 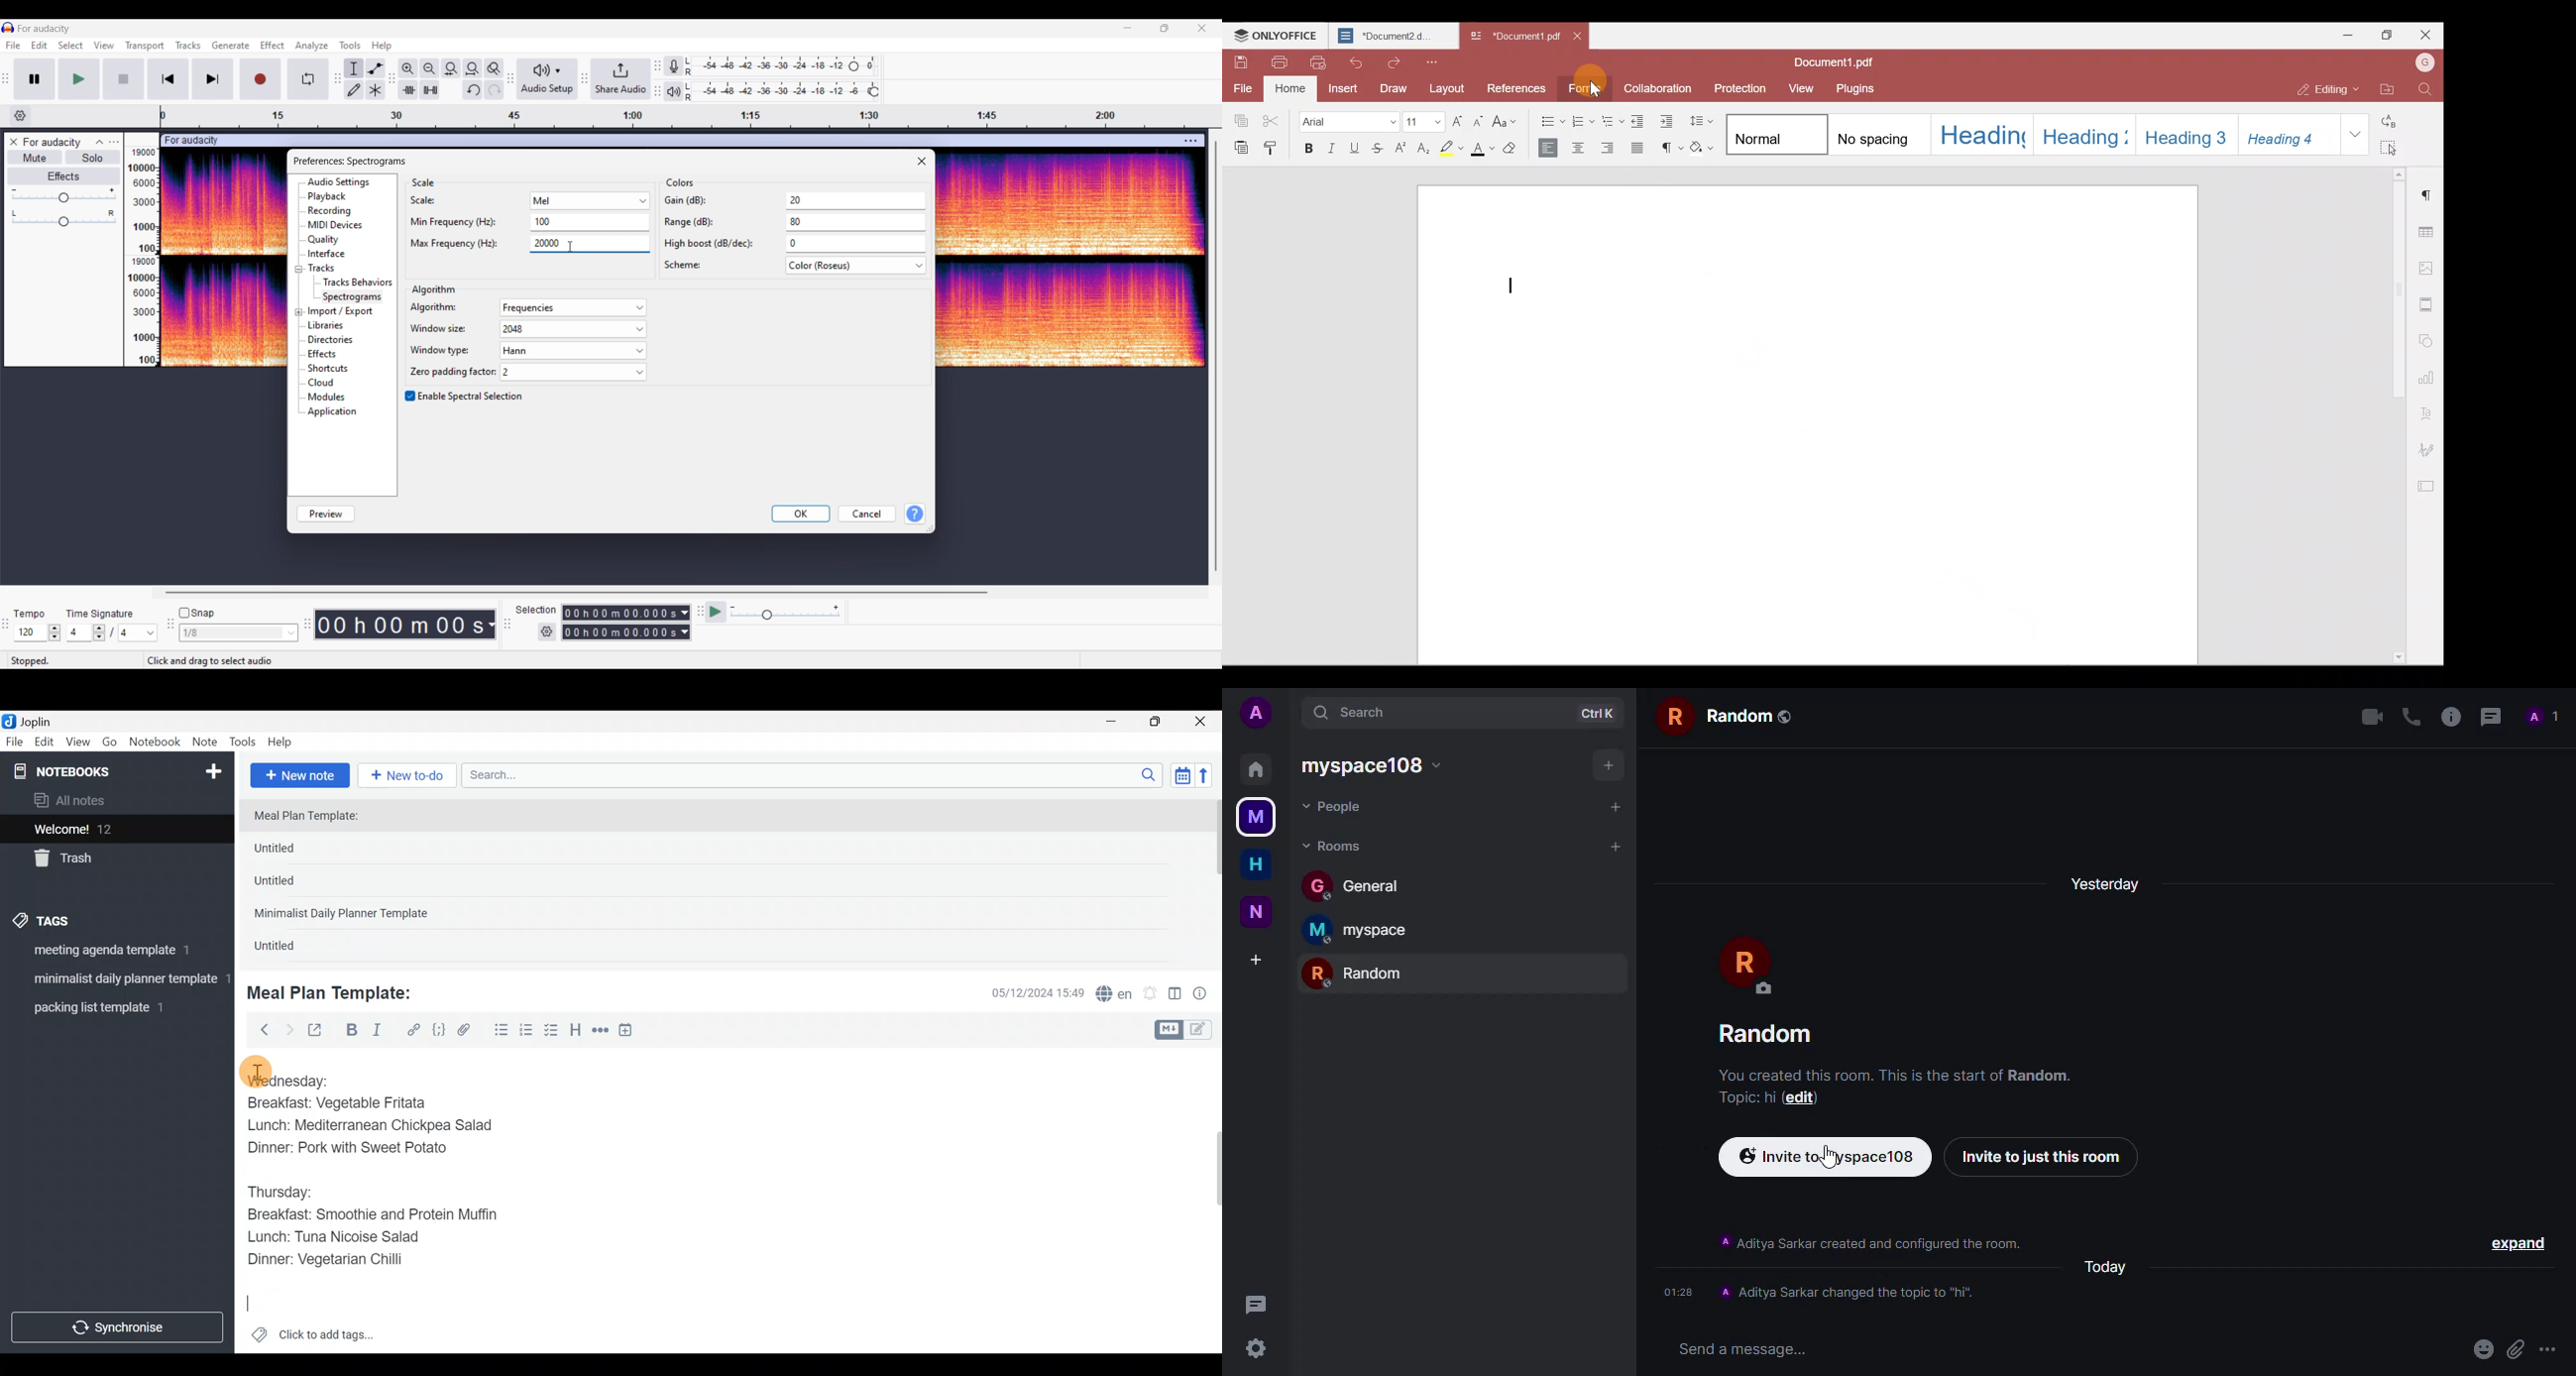 What do you see at coordinates (90, 771) in the screenshot?
I see `Notebooks` at bounding box center [90, 771].